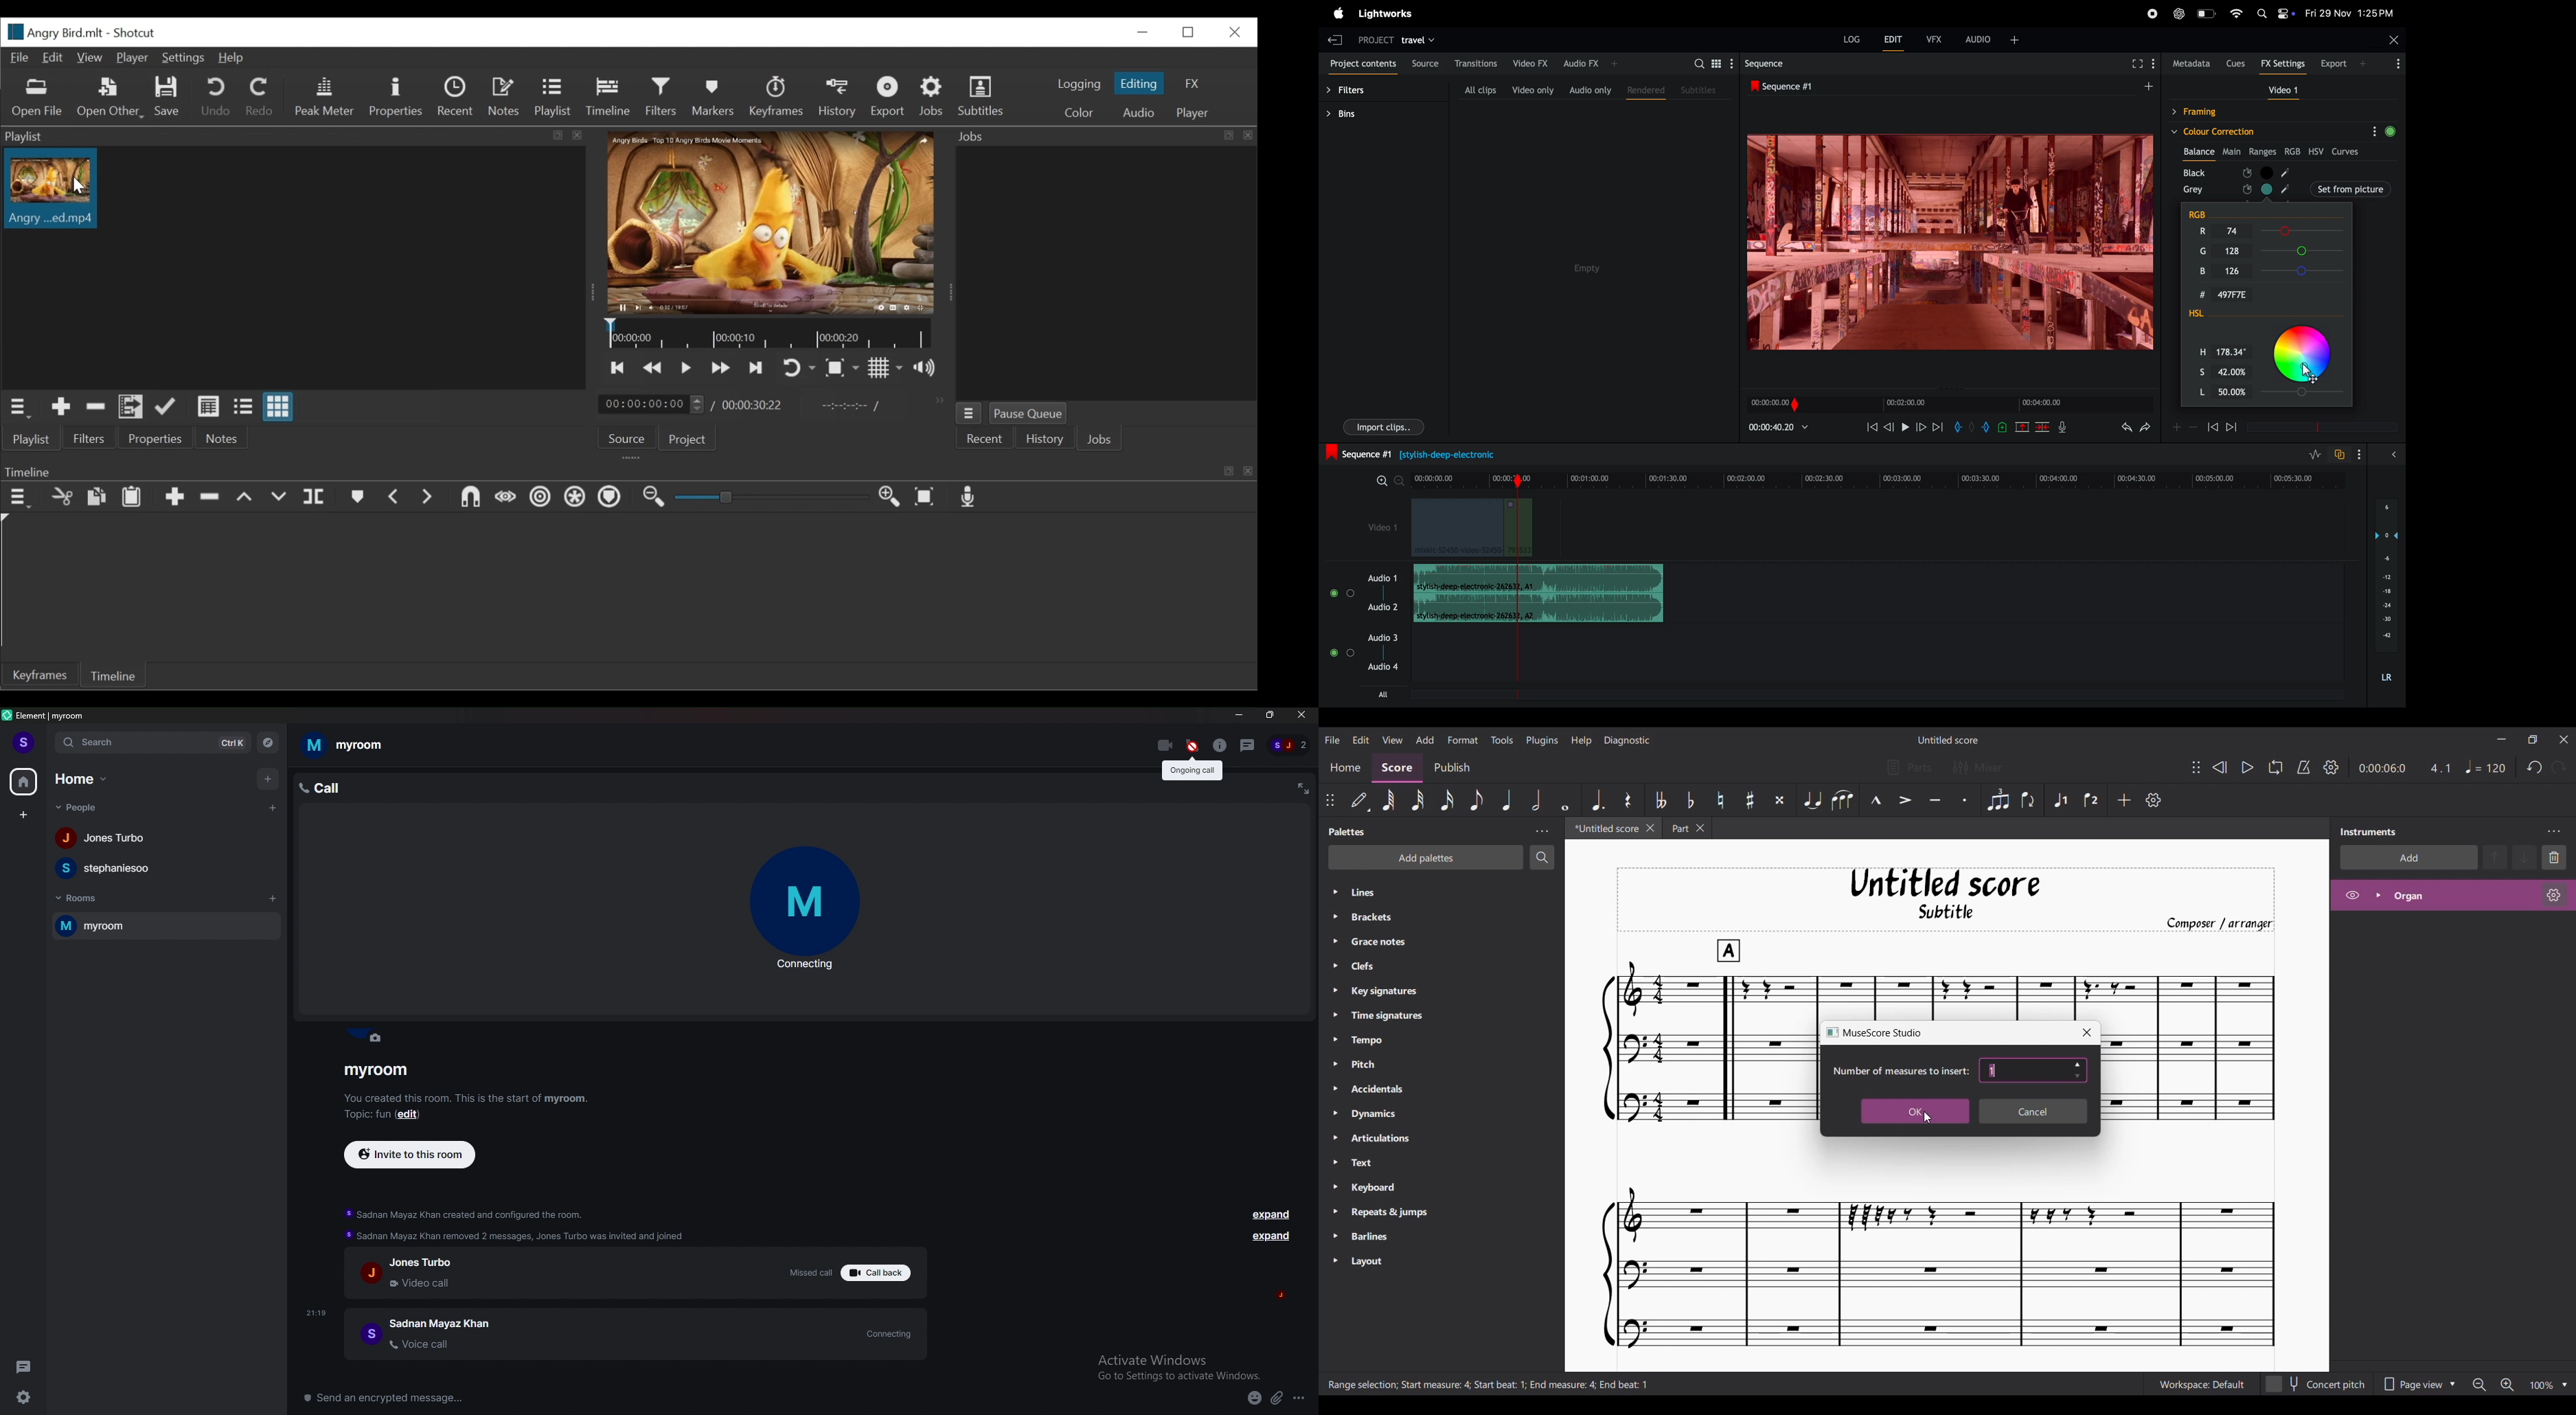  Describe the element at coordinates (2417, 1384) in the screenshot. I see `Page view options` at that location.